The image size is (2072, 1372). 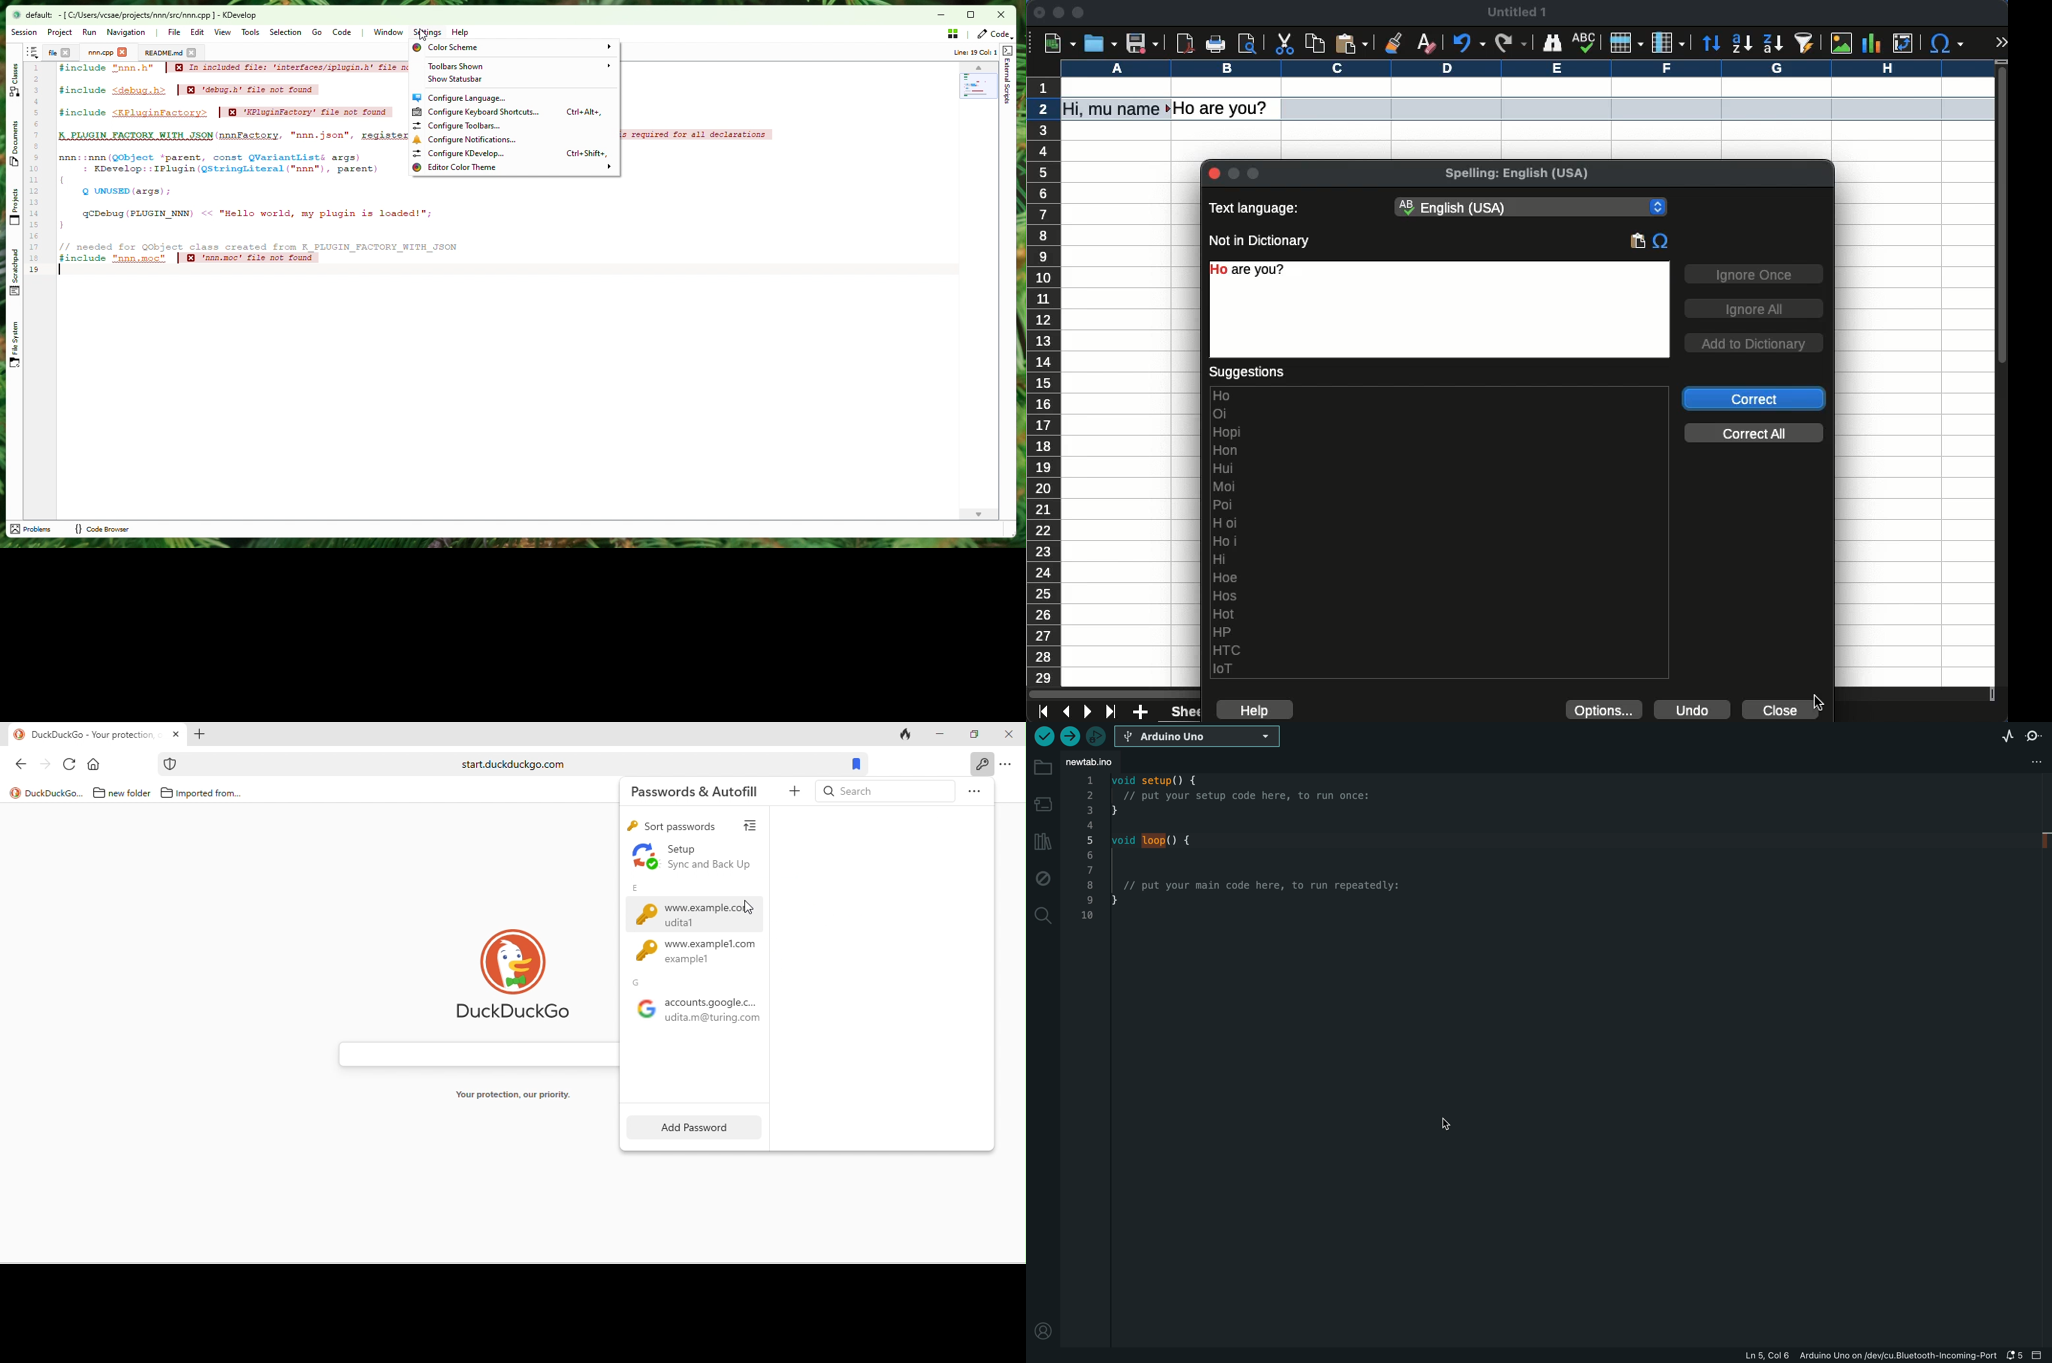 What do you see at coordinates (1221, 558) in the screenshot?
I see `Hi` at bounding box center [1221, 558].